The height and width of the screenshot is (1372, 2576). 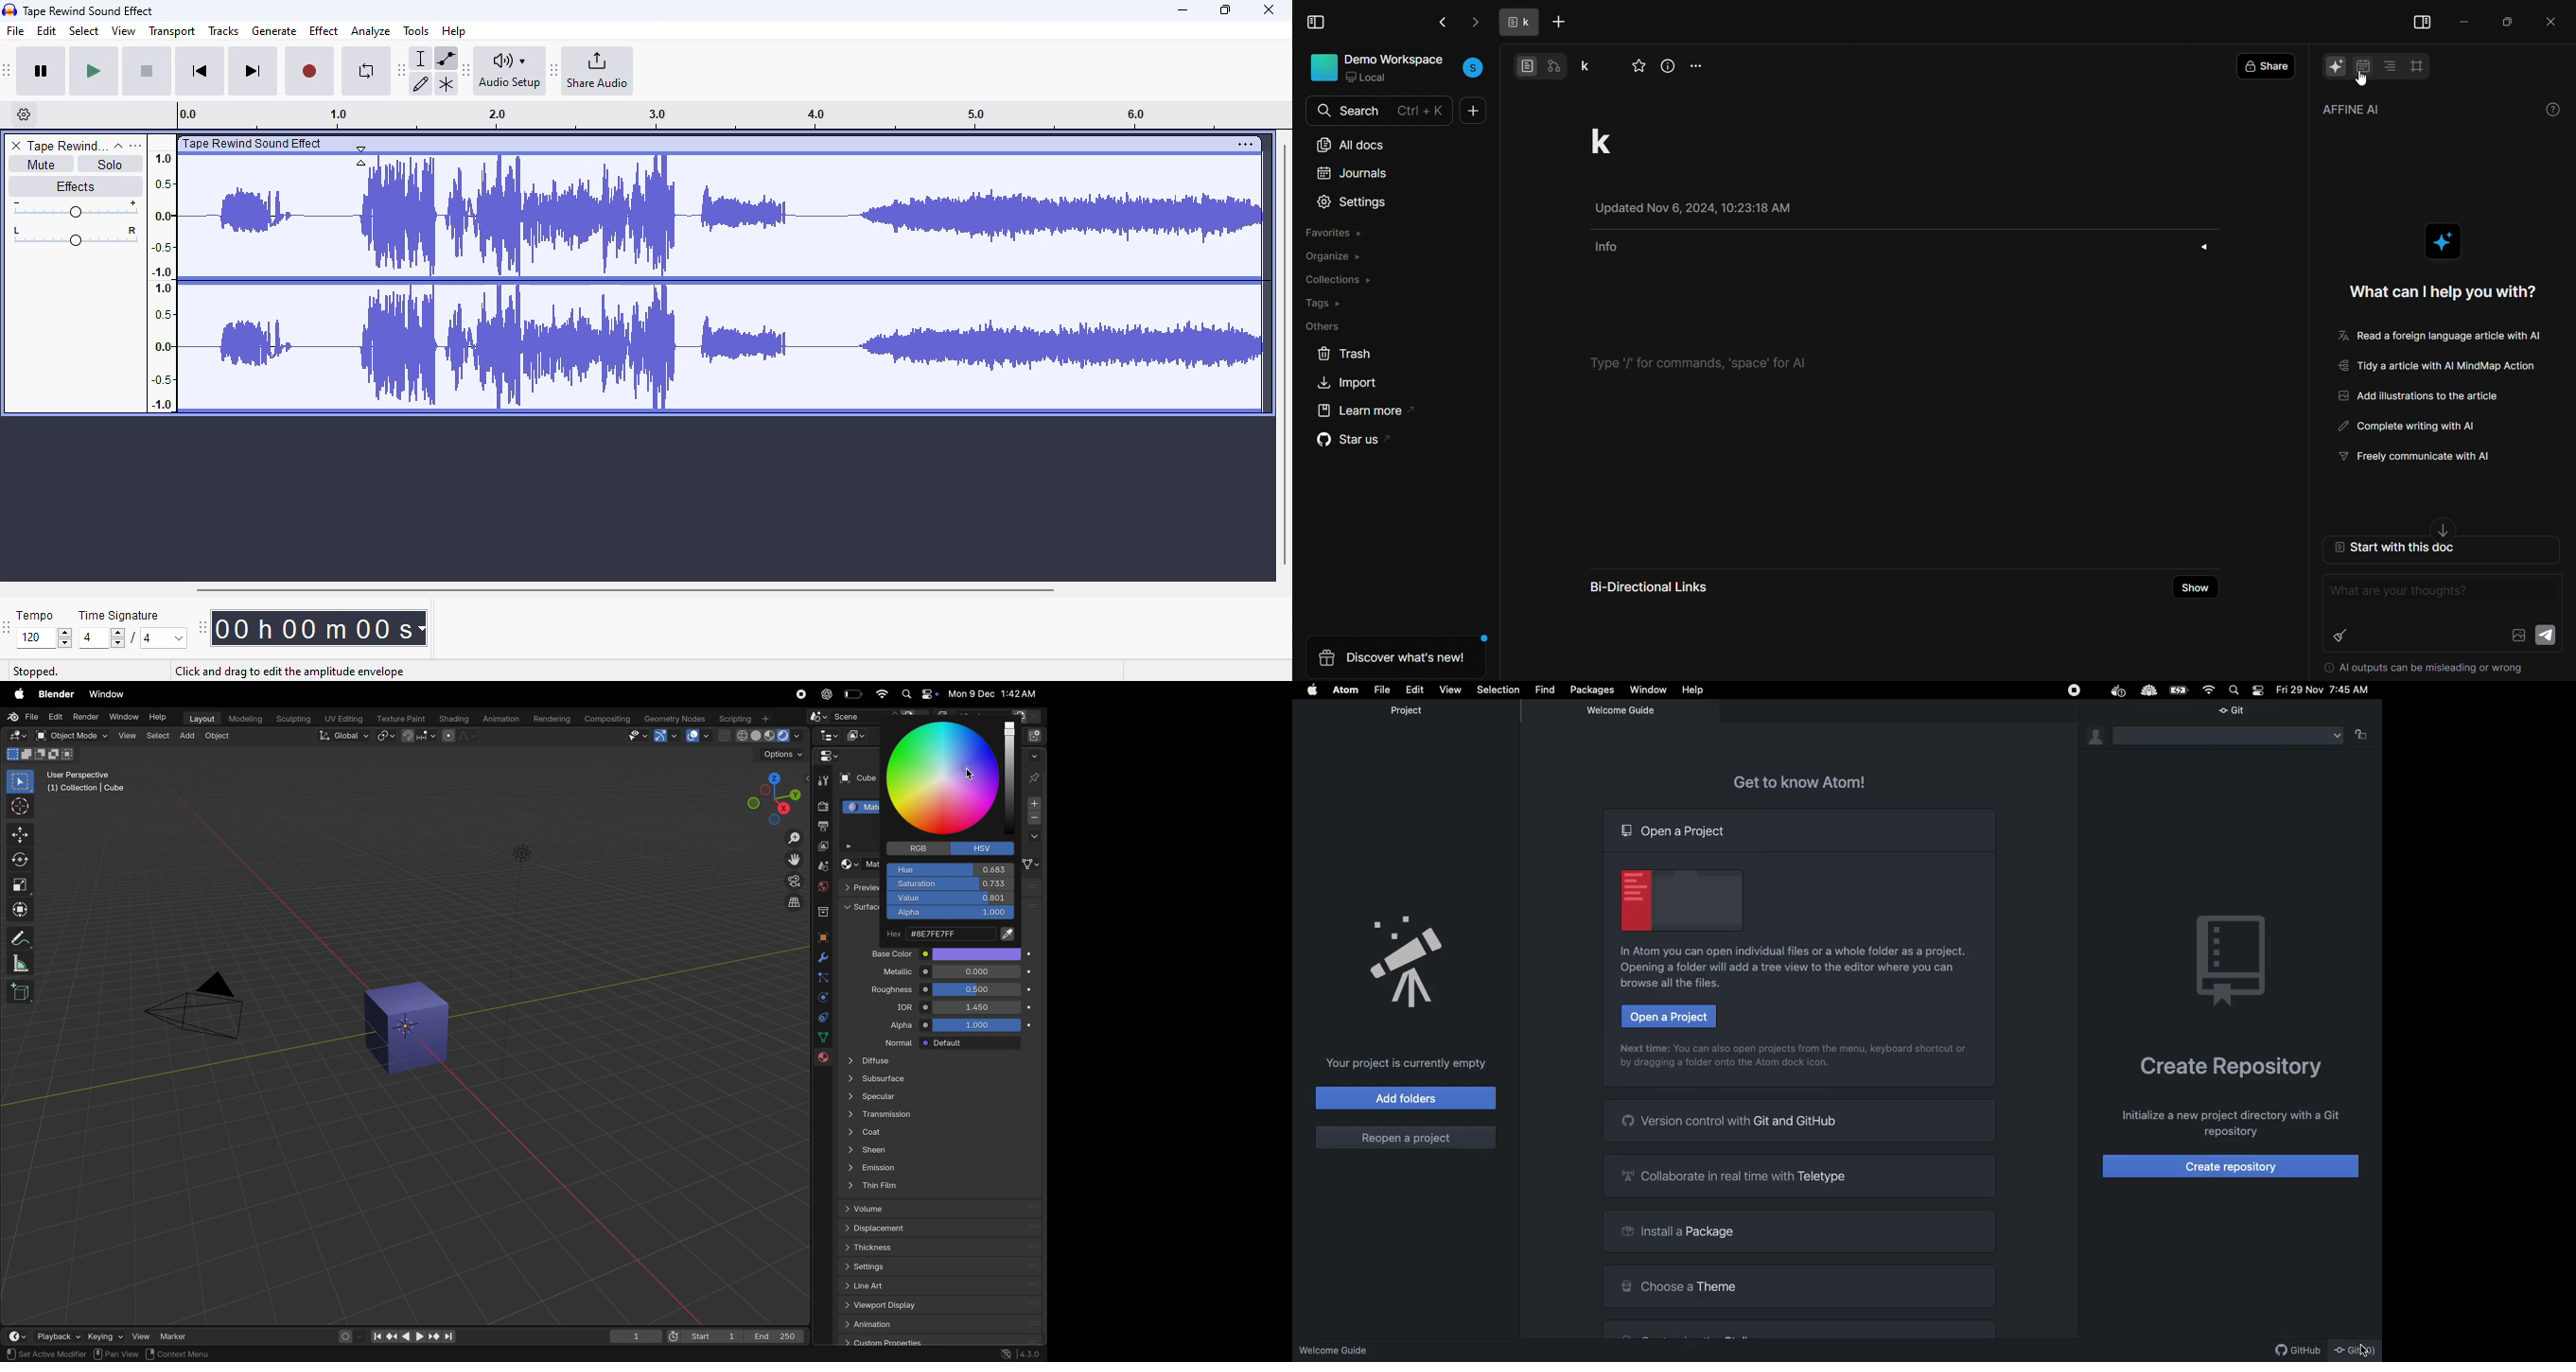 I want to click on vertical scroll bar, so click(x=1284, y=352).